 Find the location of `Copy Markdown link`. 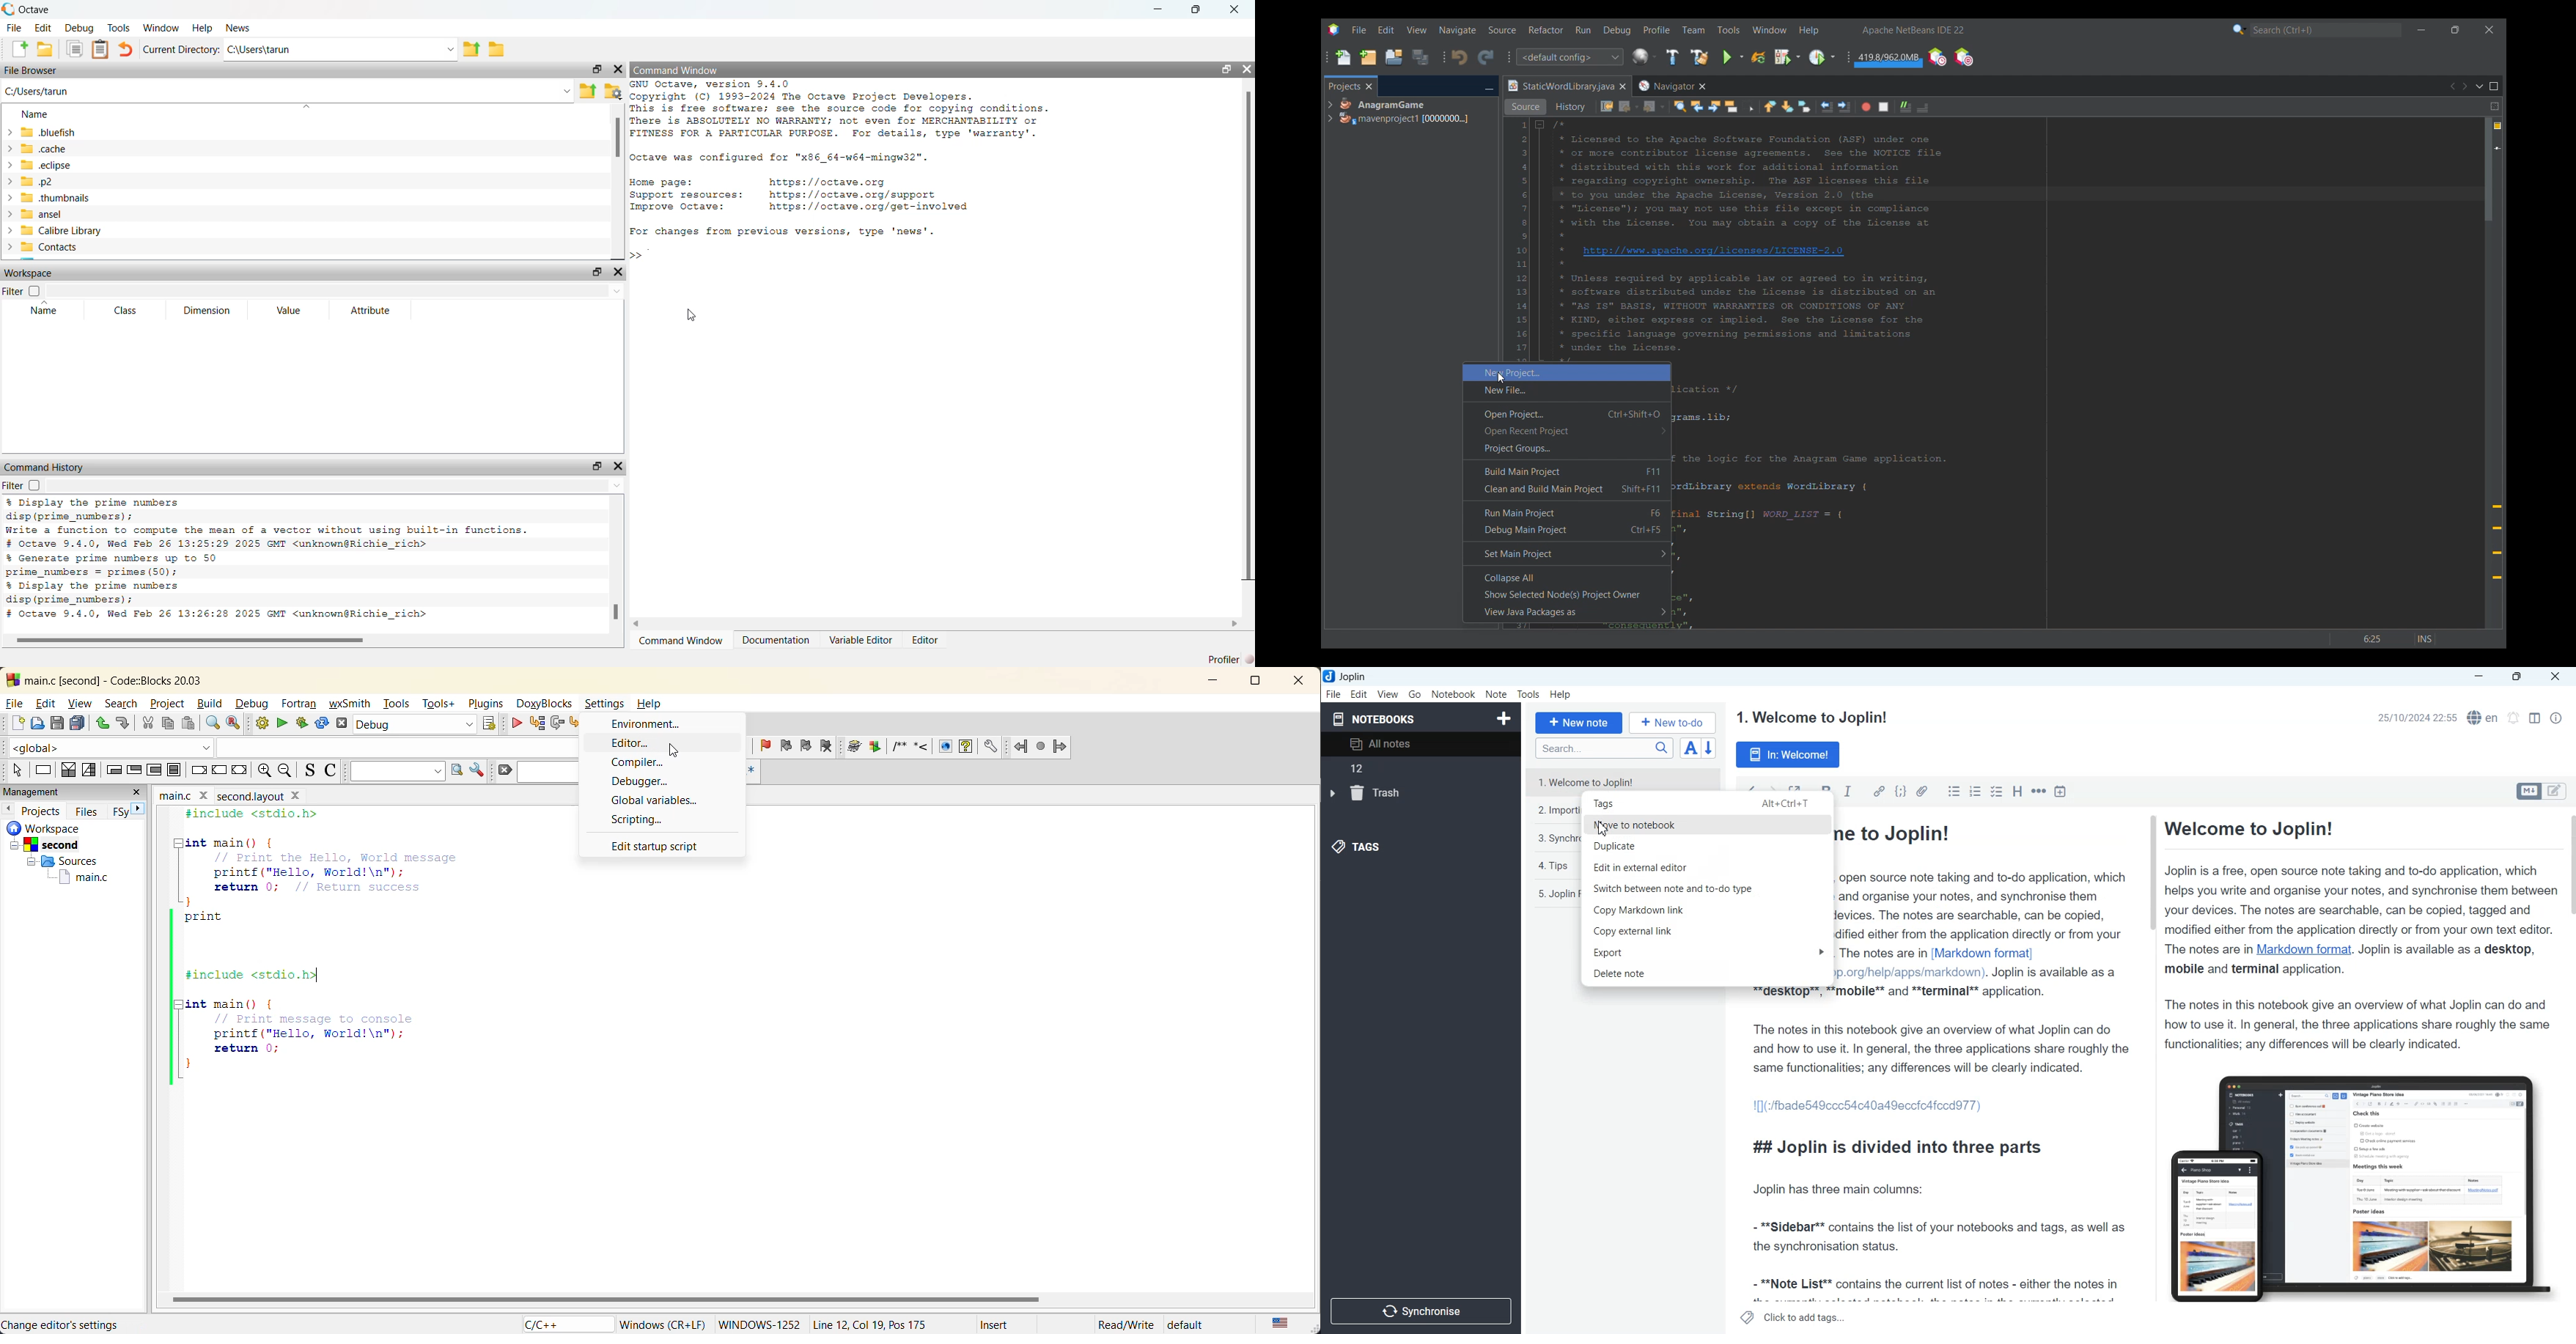

Copy Markdown link is located at coordinates (1708, 910).